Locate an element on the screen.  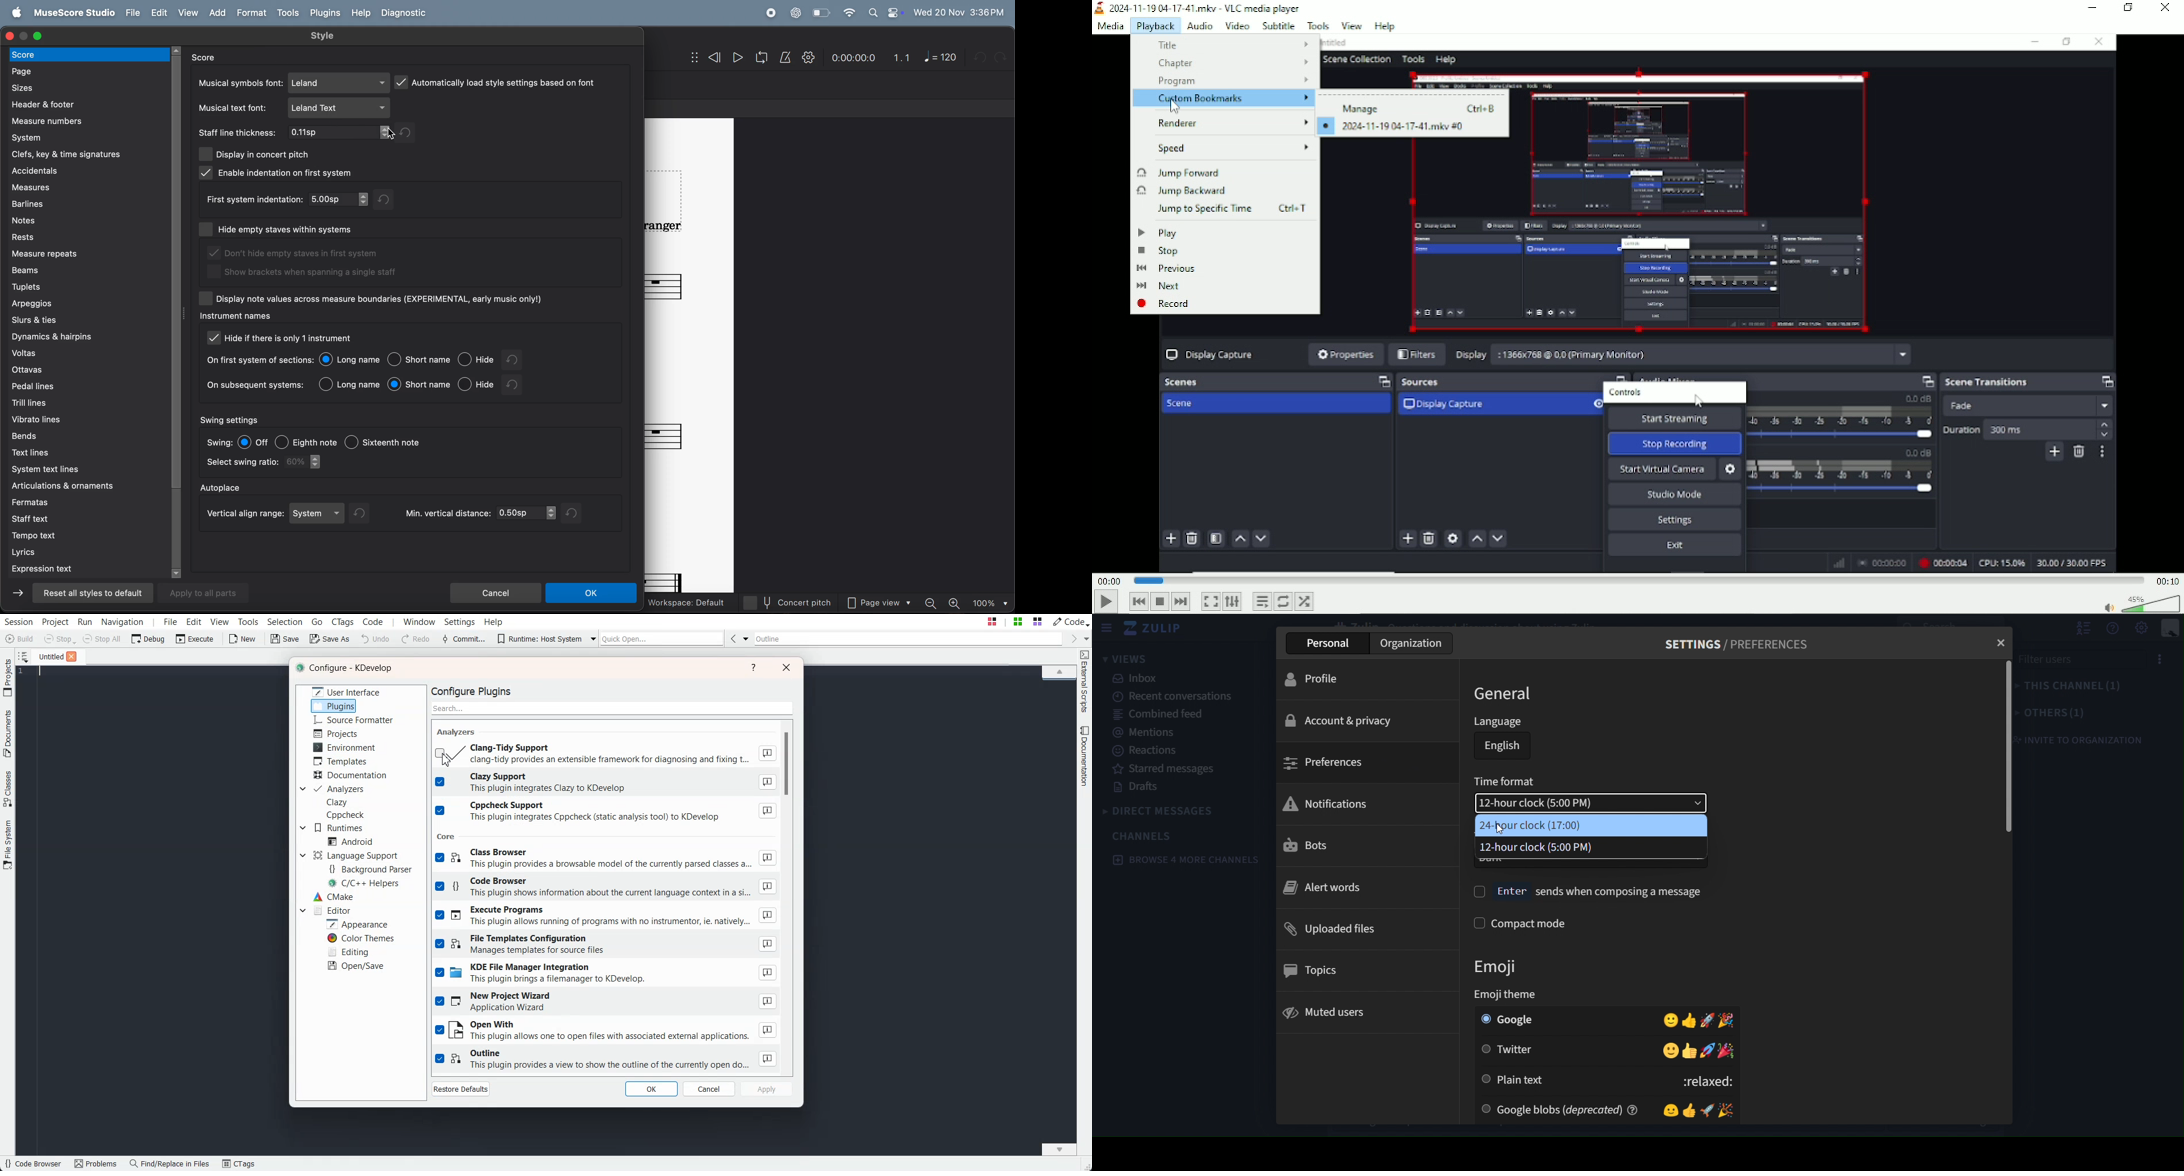
measures is located at coordinates (86, 188).